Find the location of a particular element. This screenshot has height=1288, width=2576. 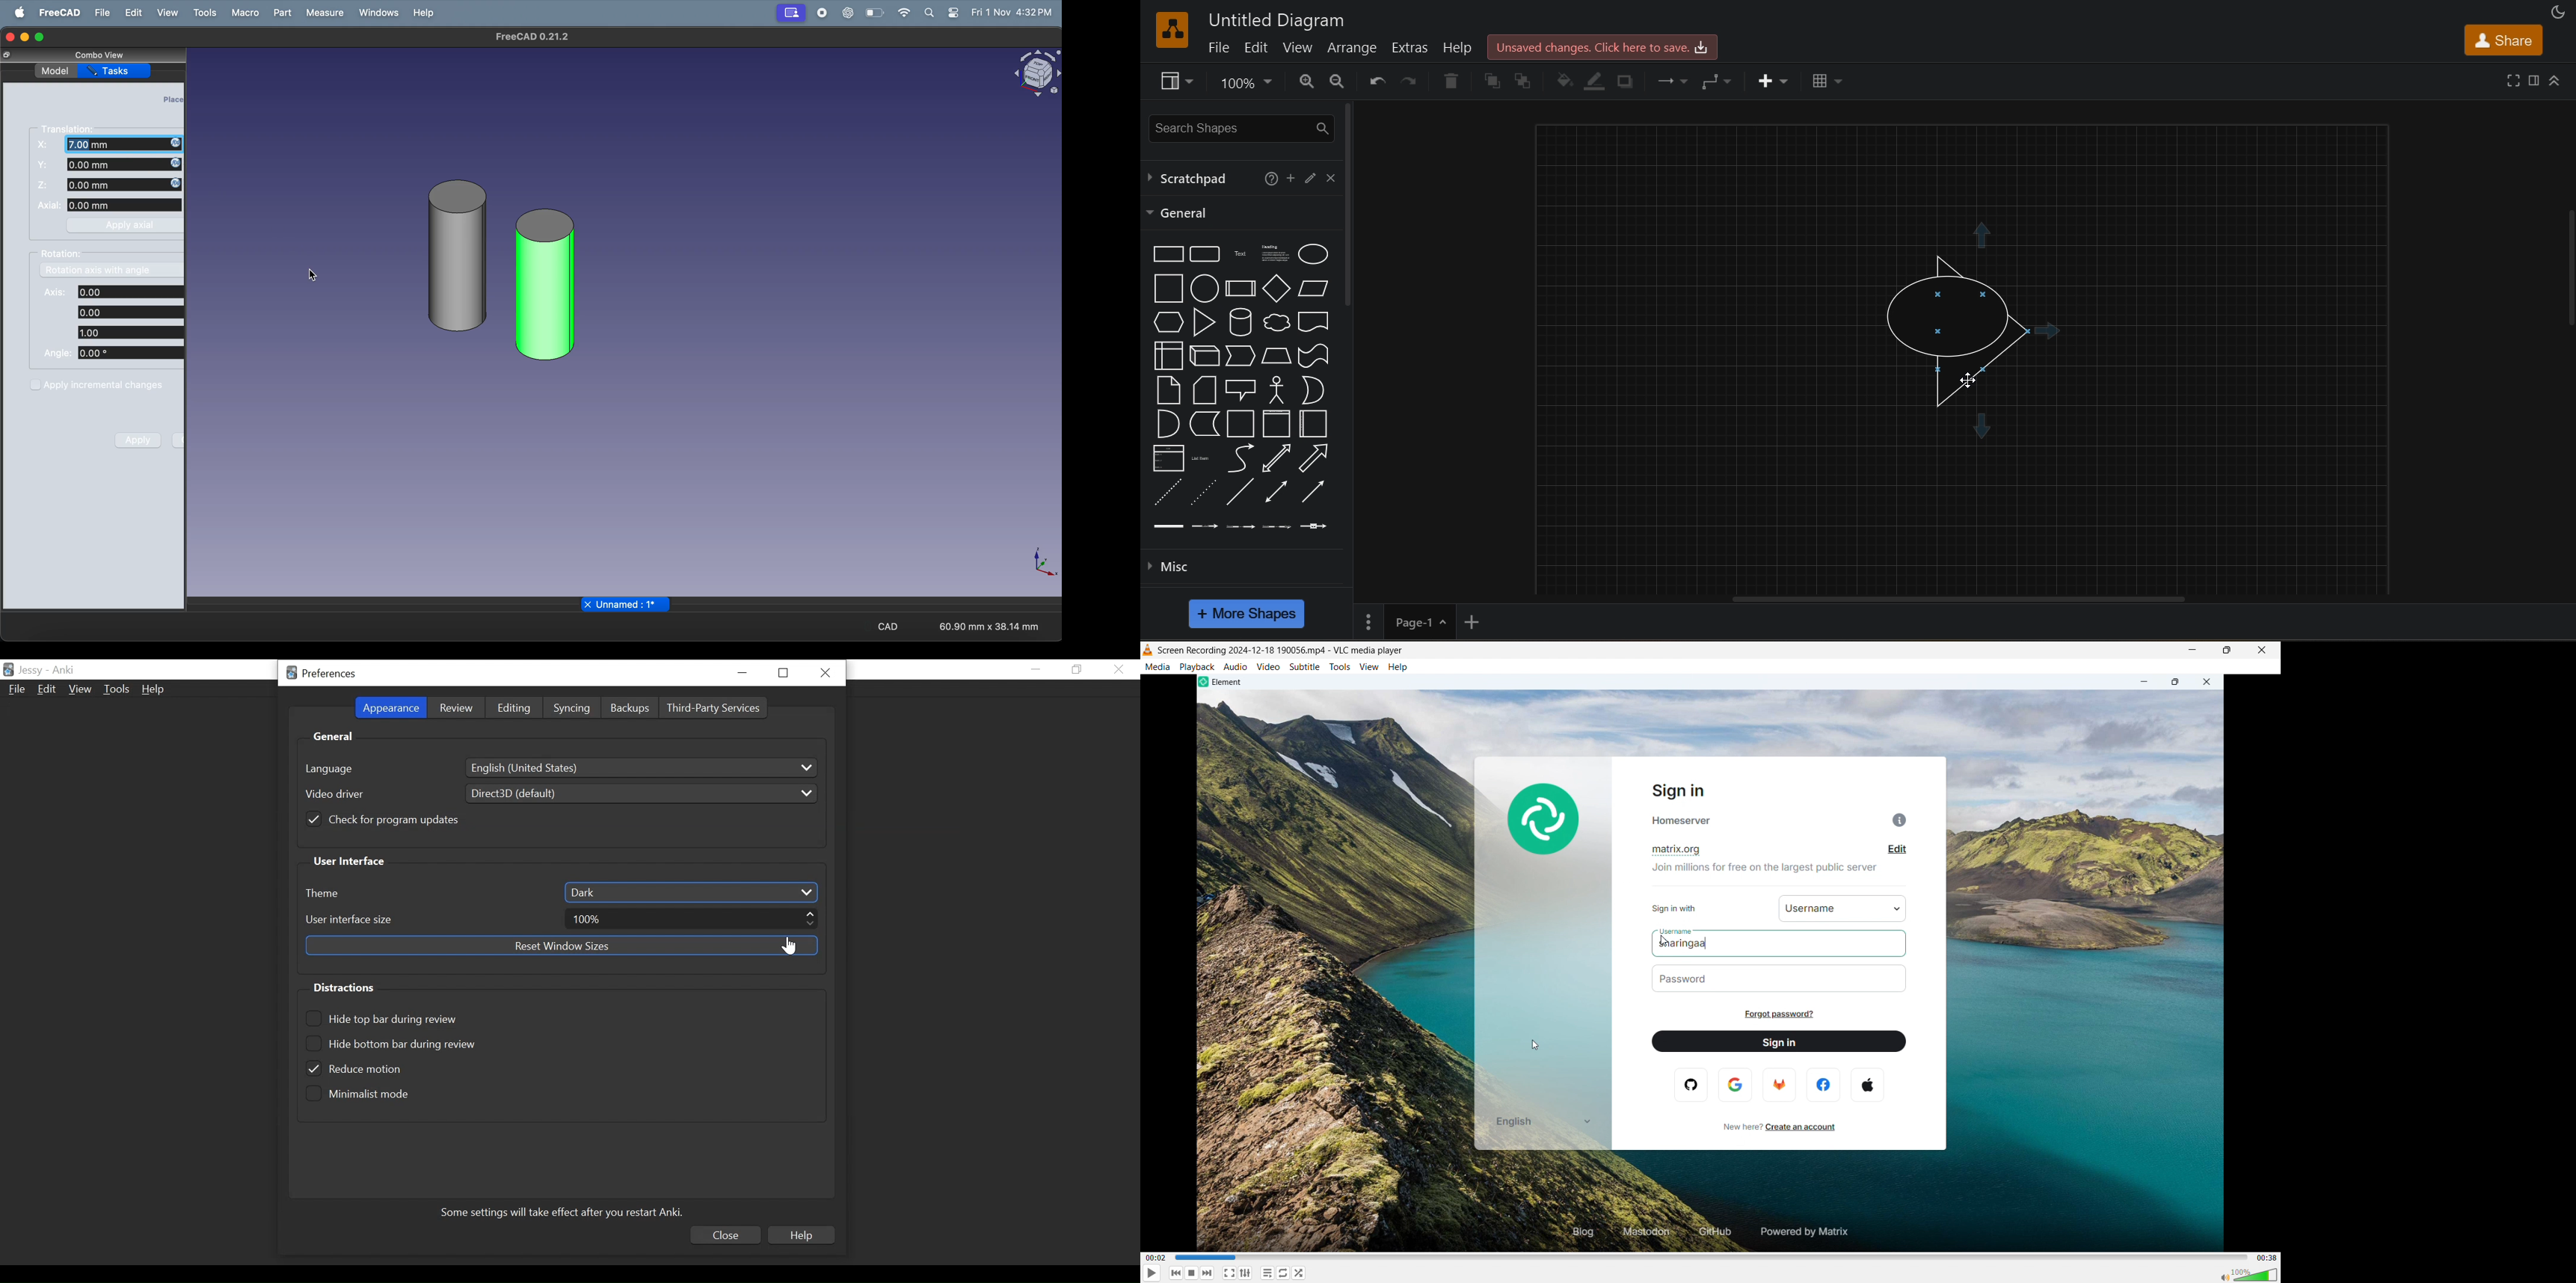

tasks is located at coordinates (117, 70).